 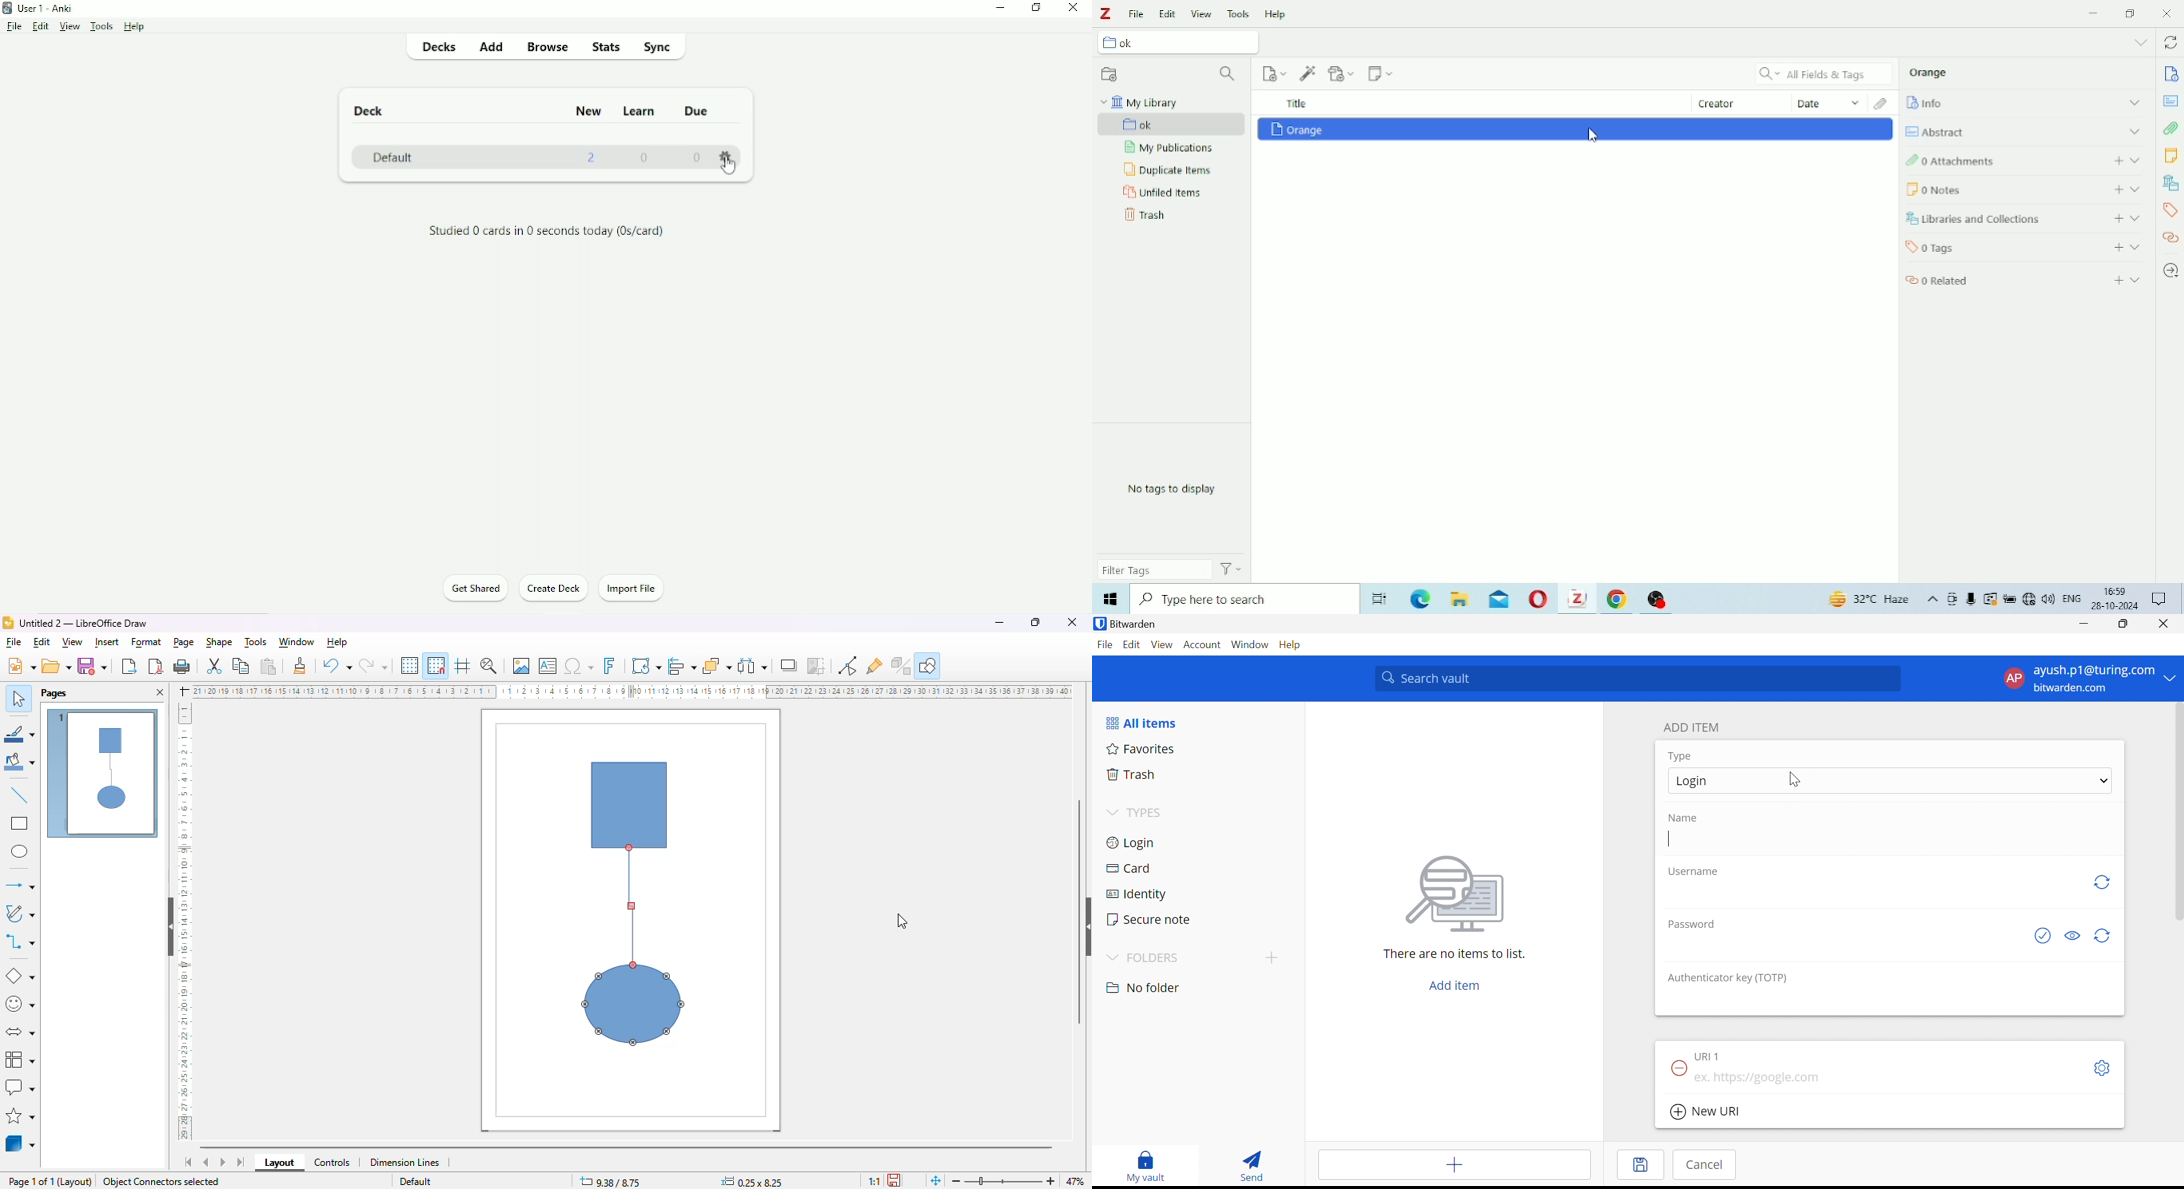 I want to click on Microsoft Edge, so click(x=1109, y=599).